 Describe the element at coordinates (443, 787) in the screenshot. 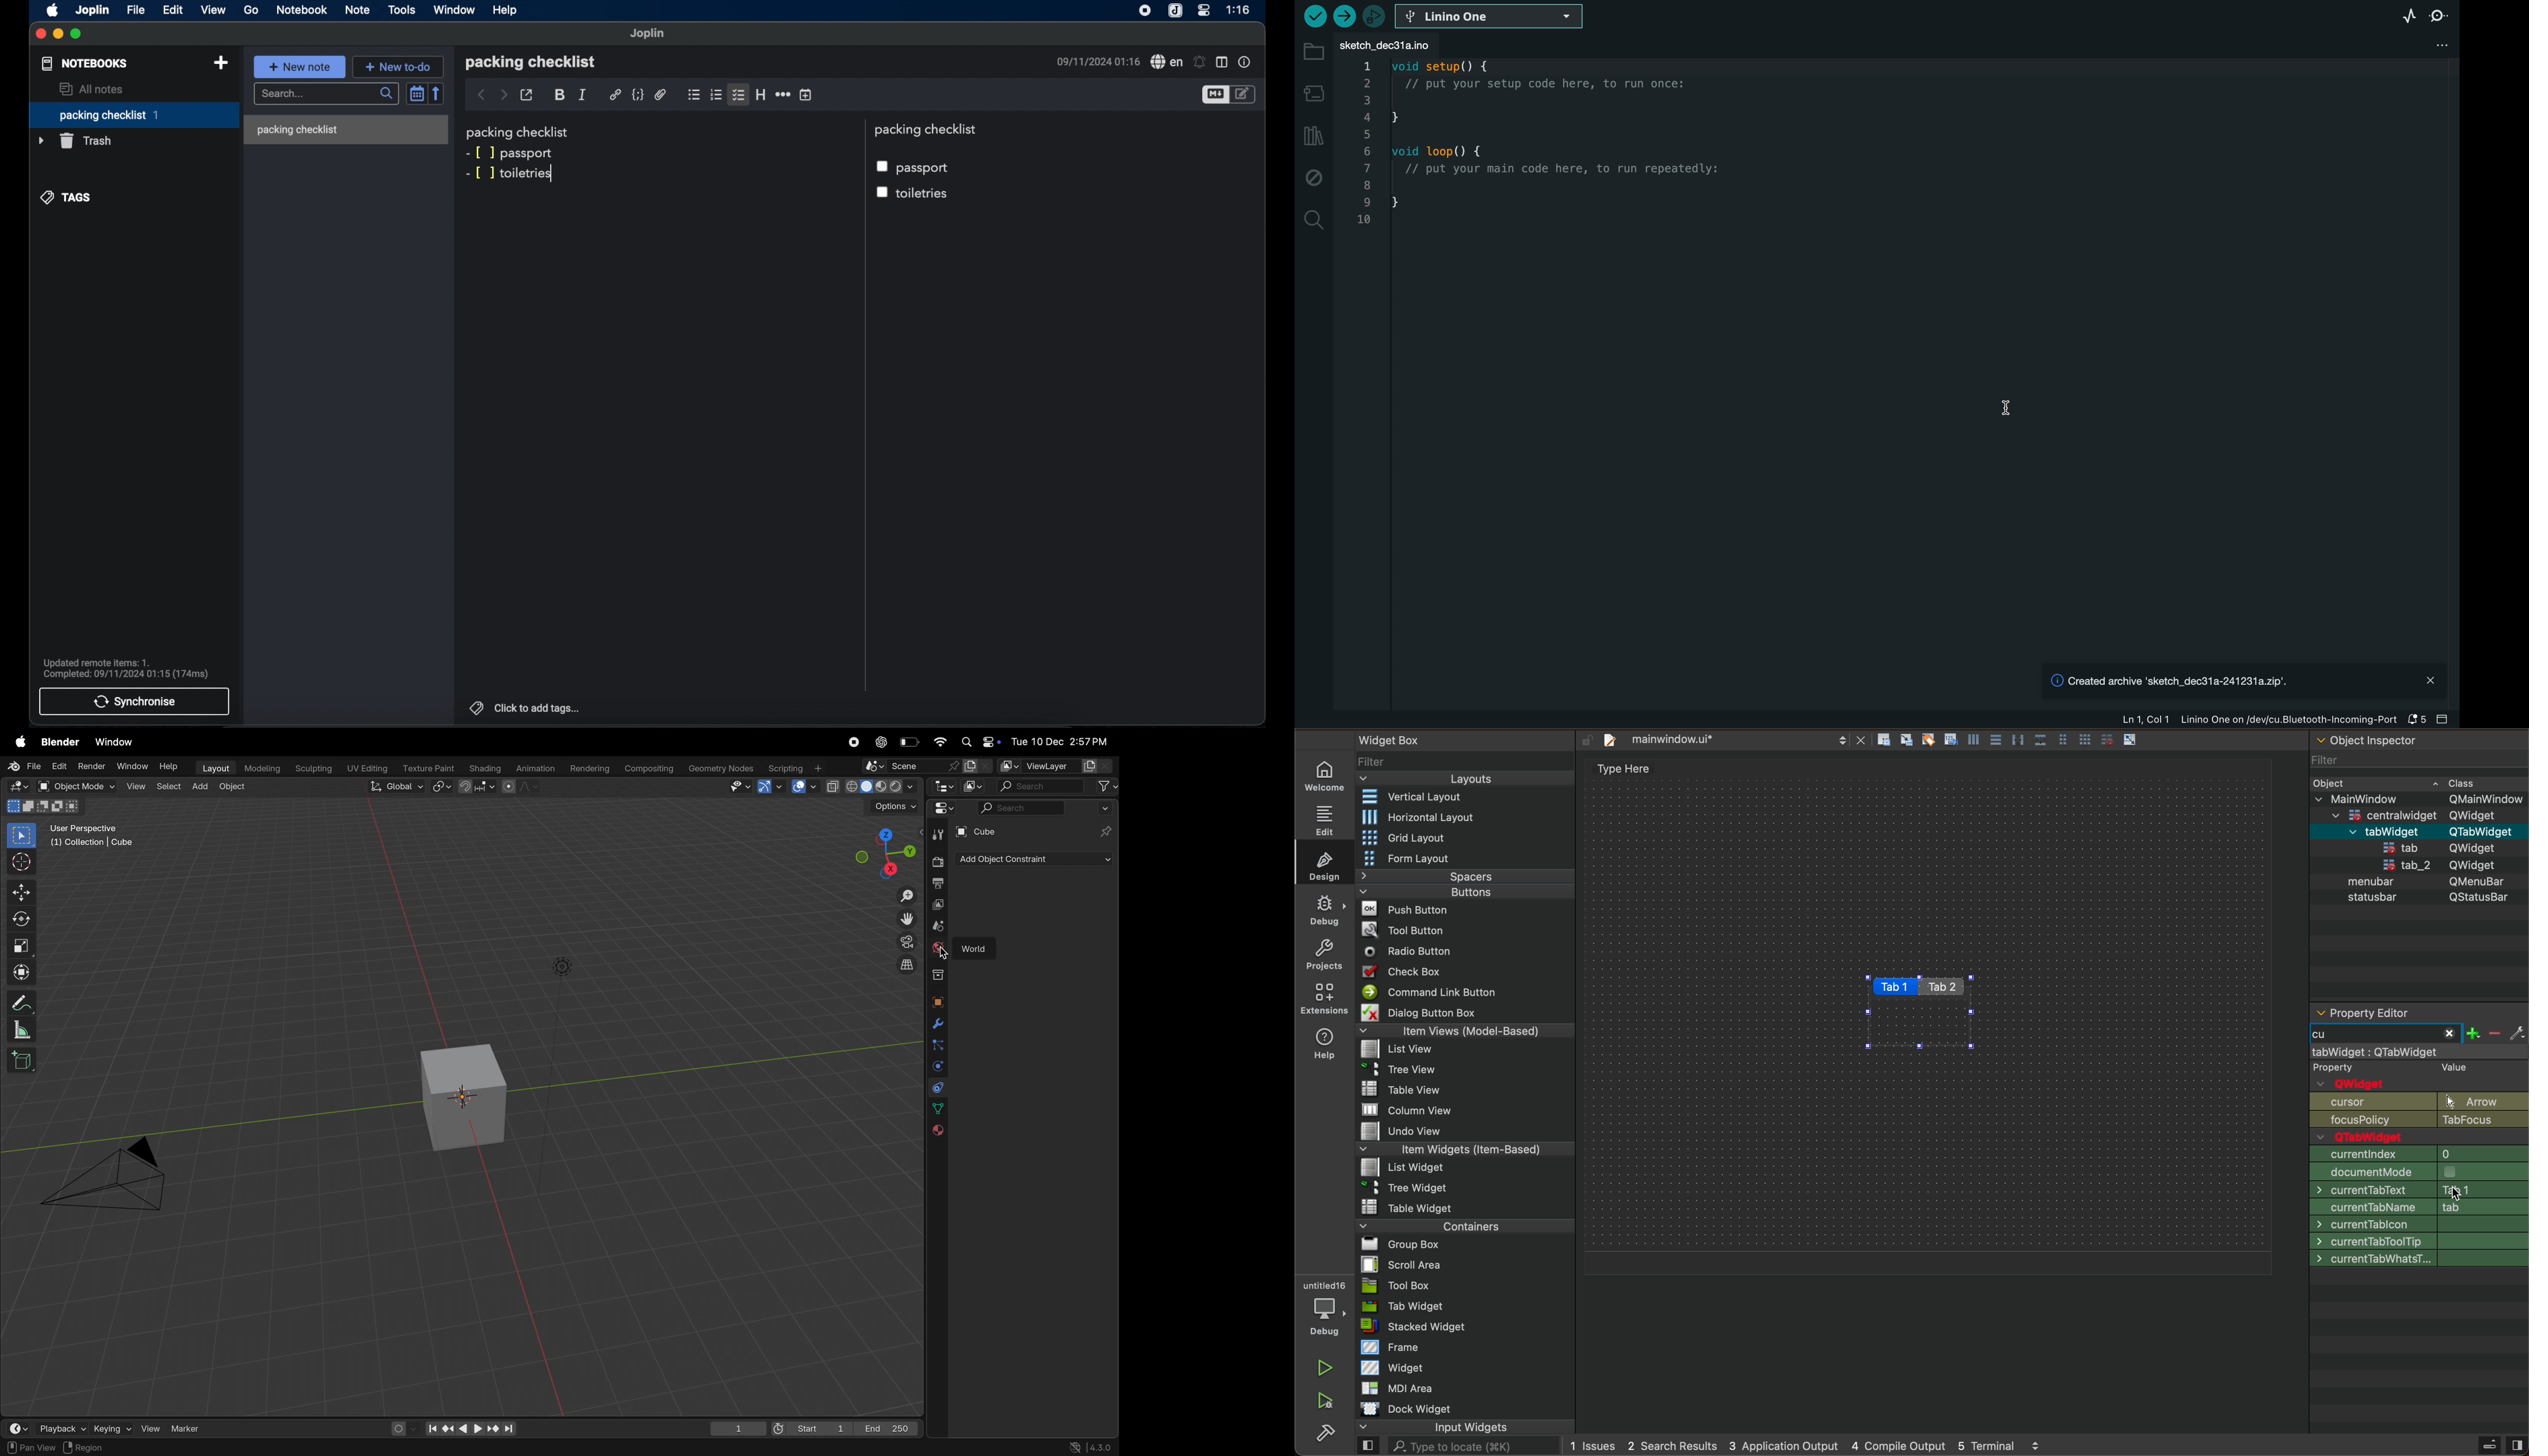

I see `Pviot point` at that location.